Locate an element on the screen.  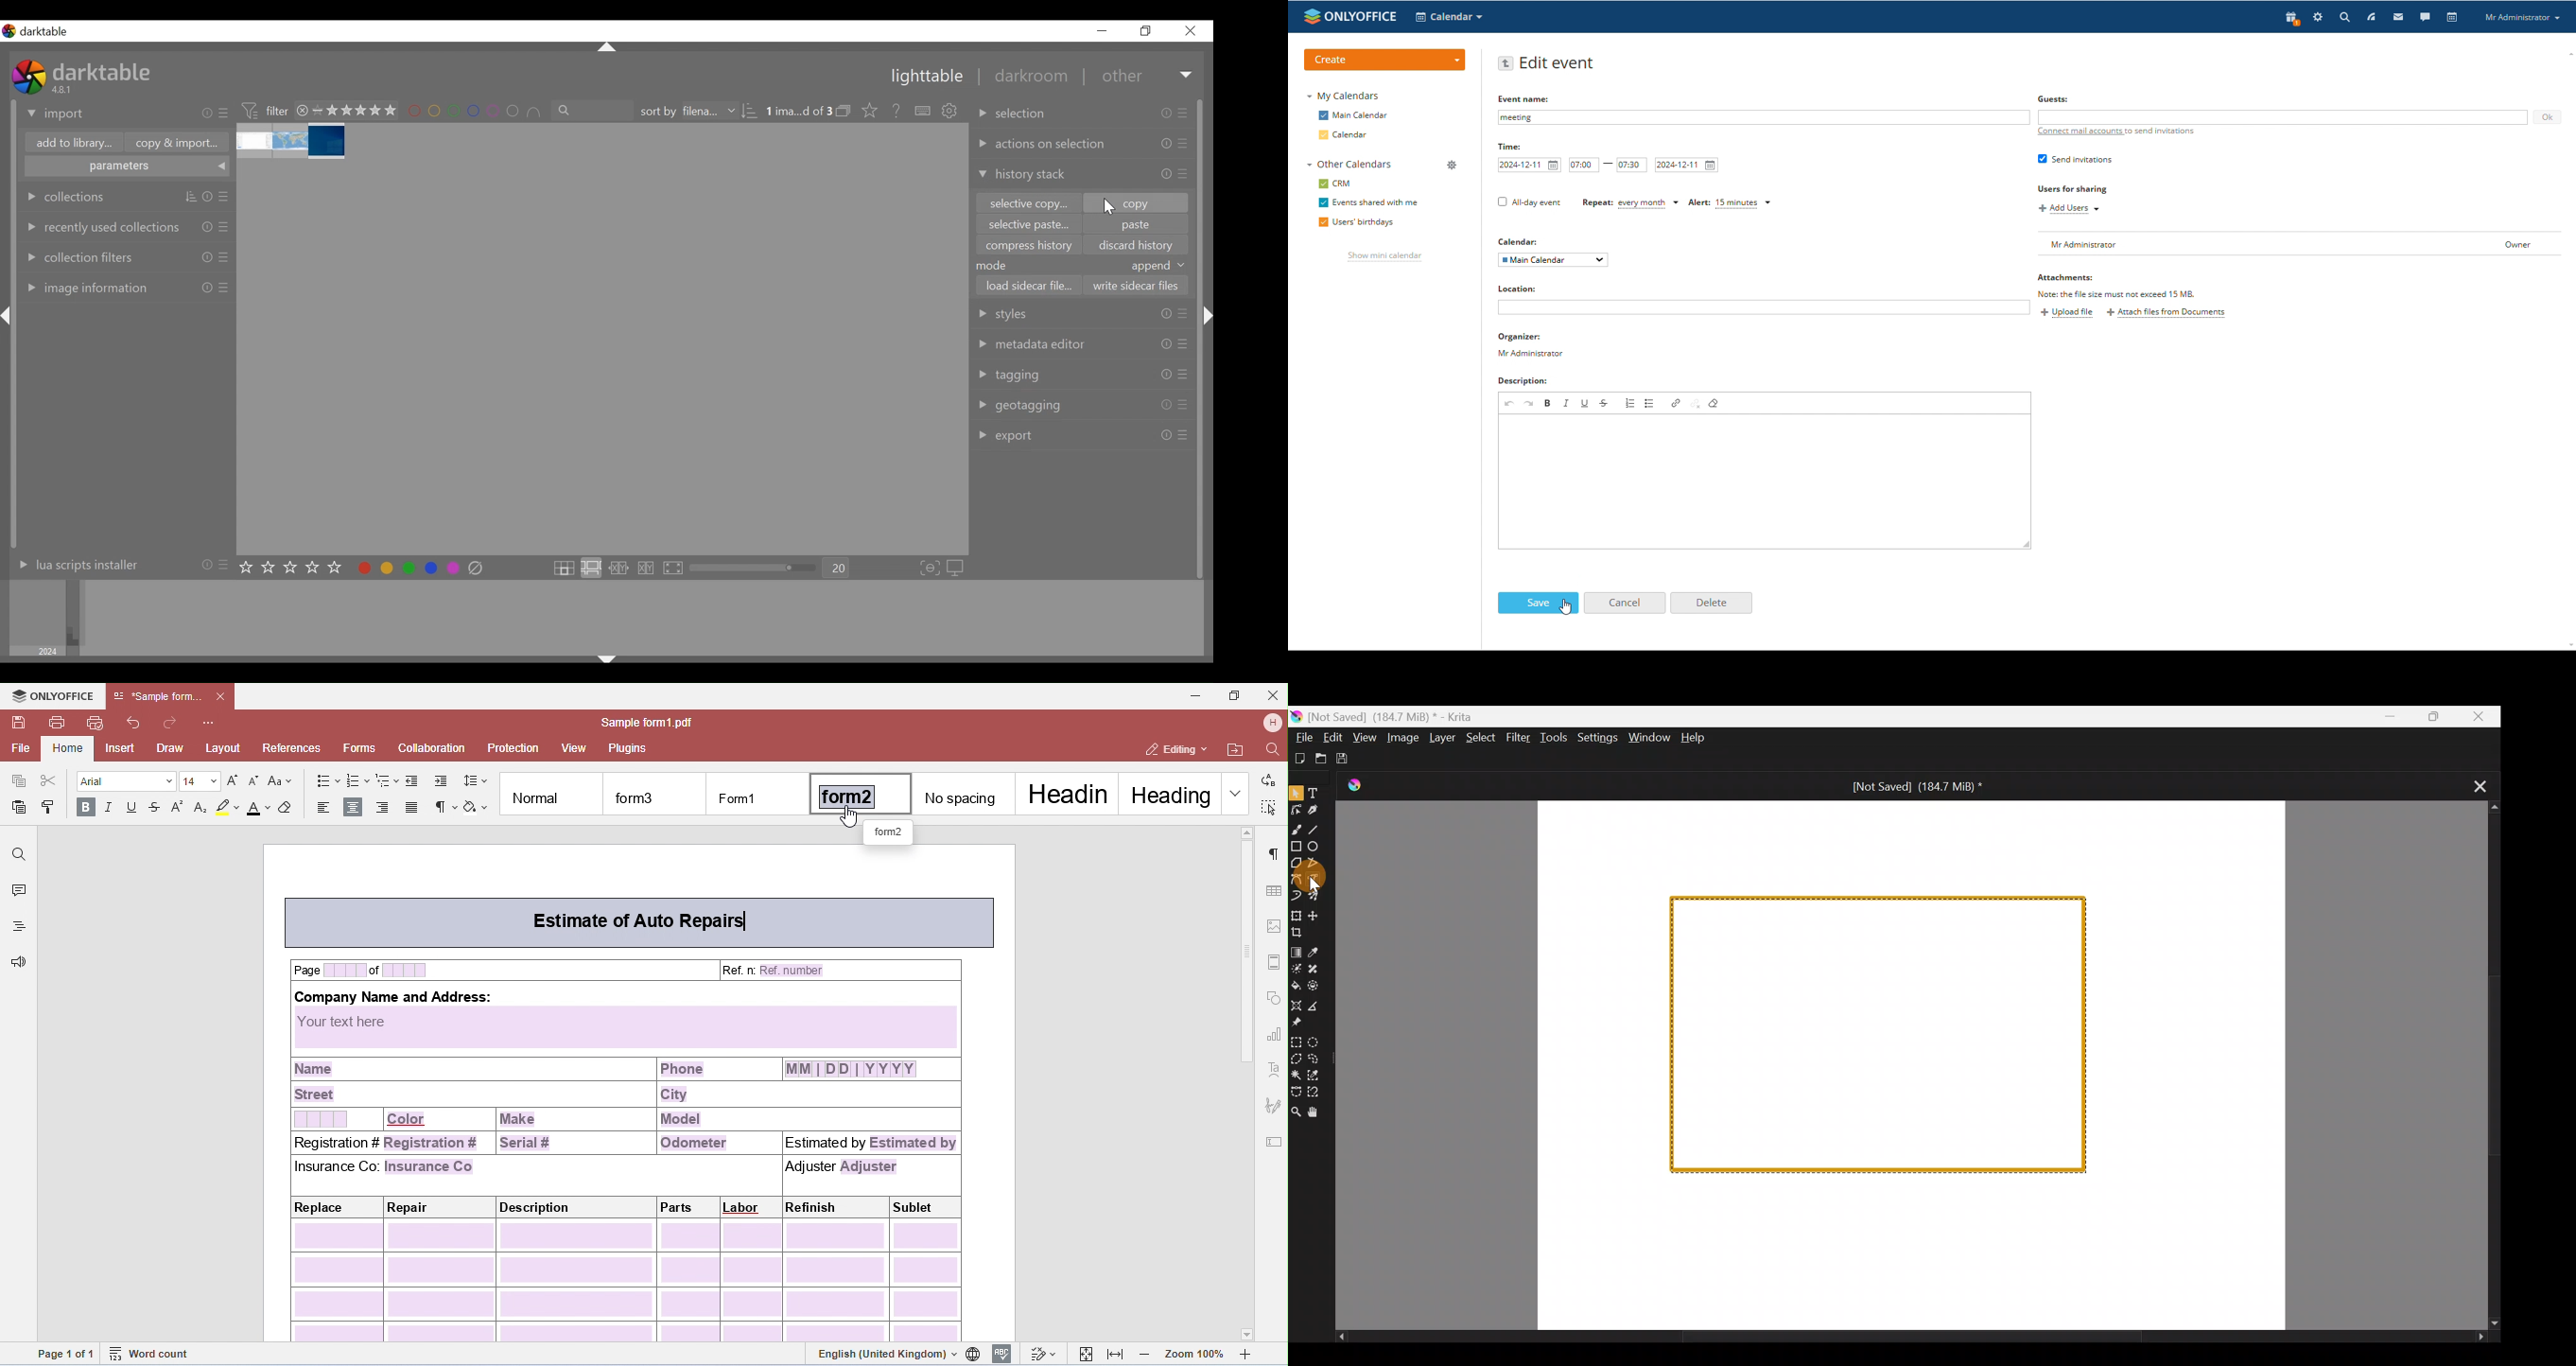
discard history is located at coordinates (1137, 246).